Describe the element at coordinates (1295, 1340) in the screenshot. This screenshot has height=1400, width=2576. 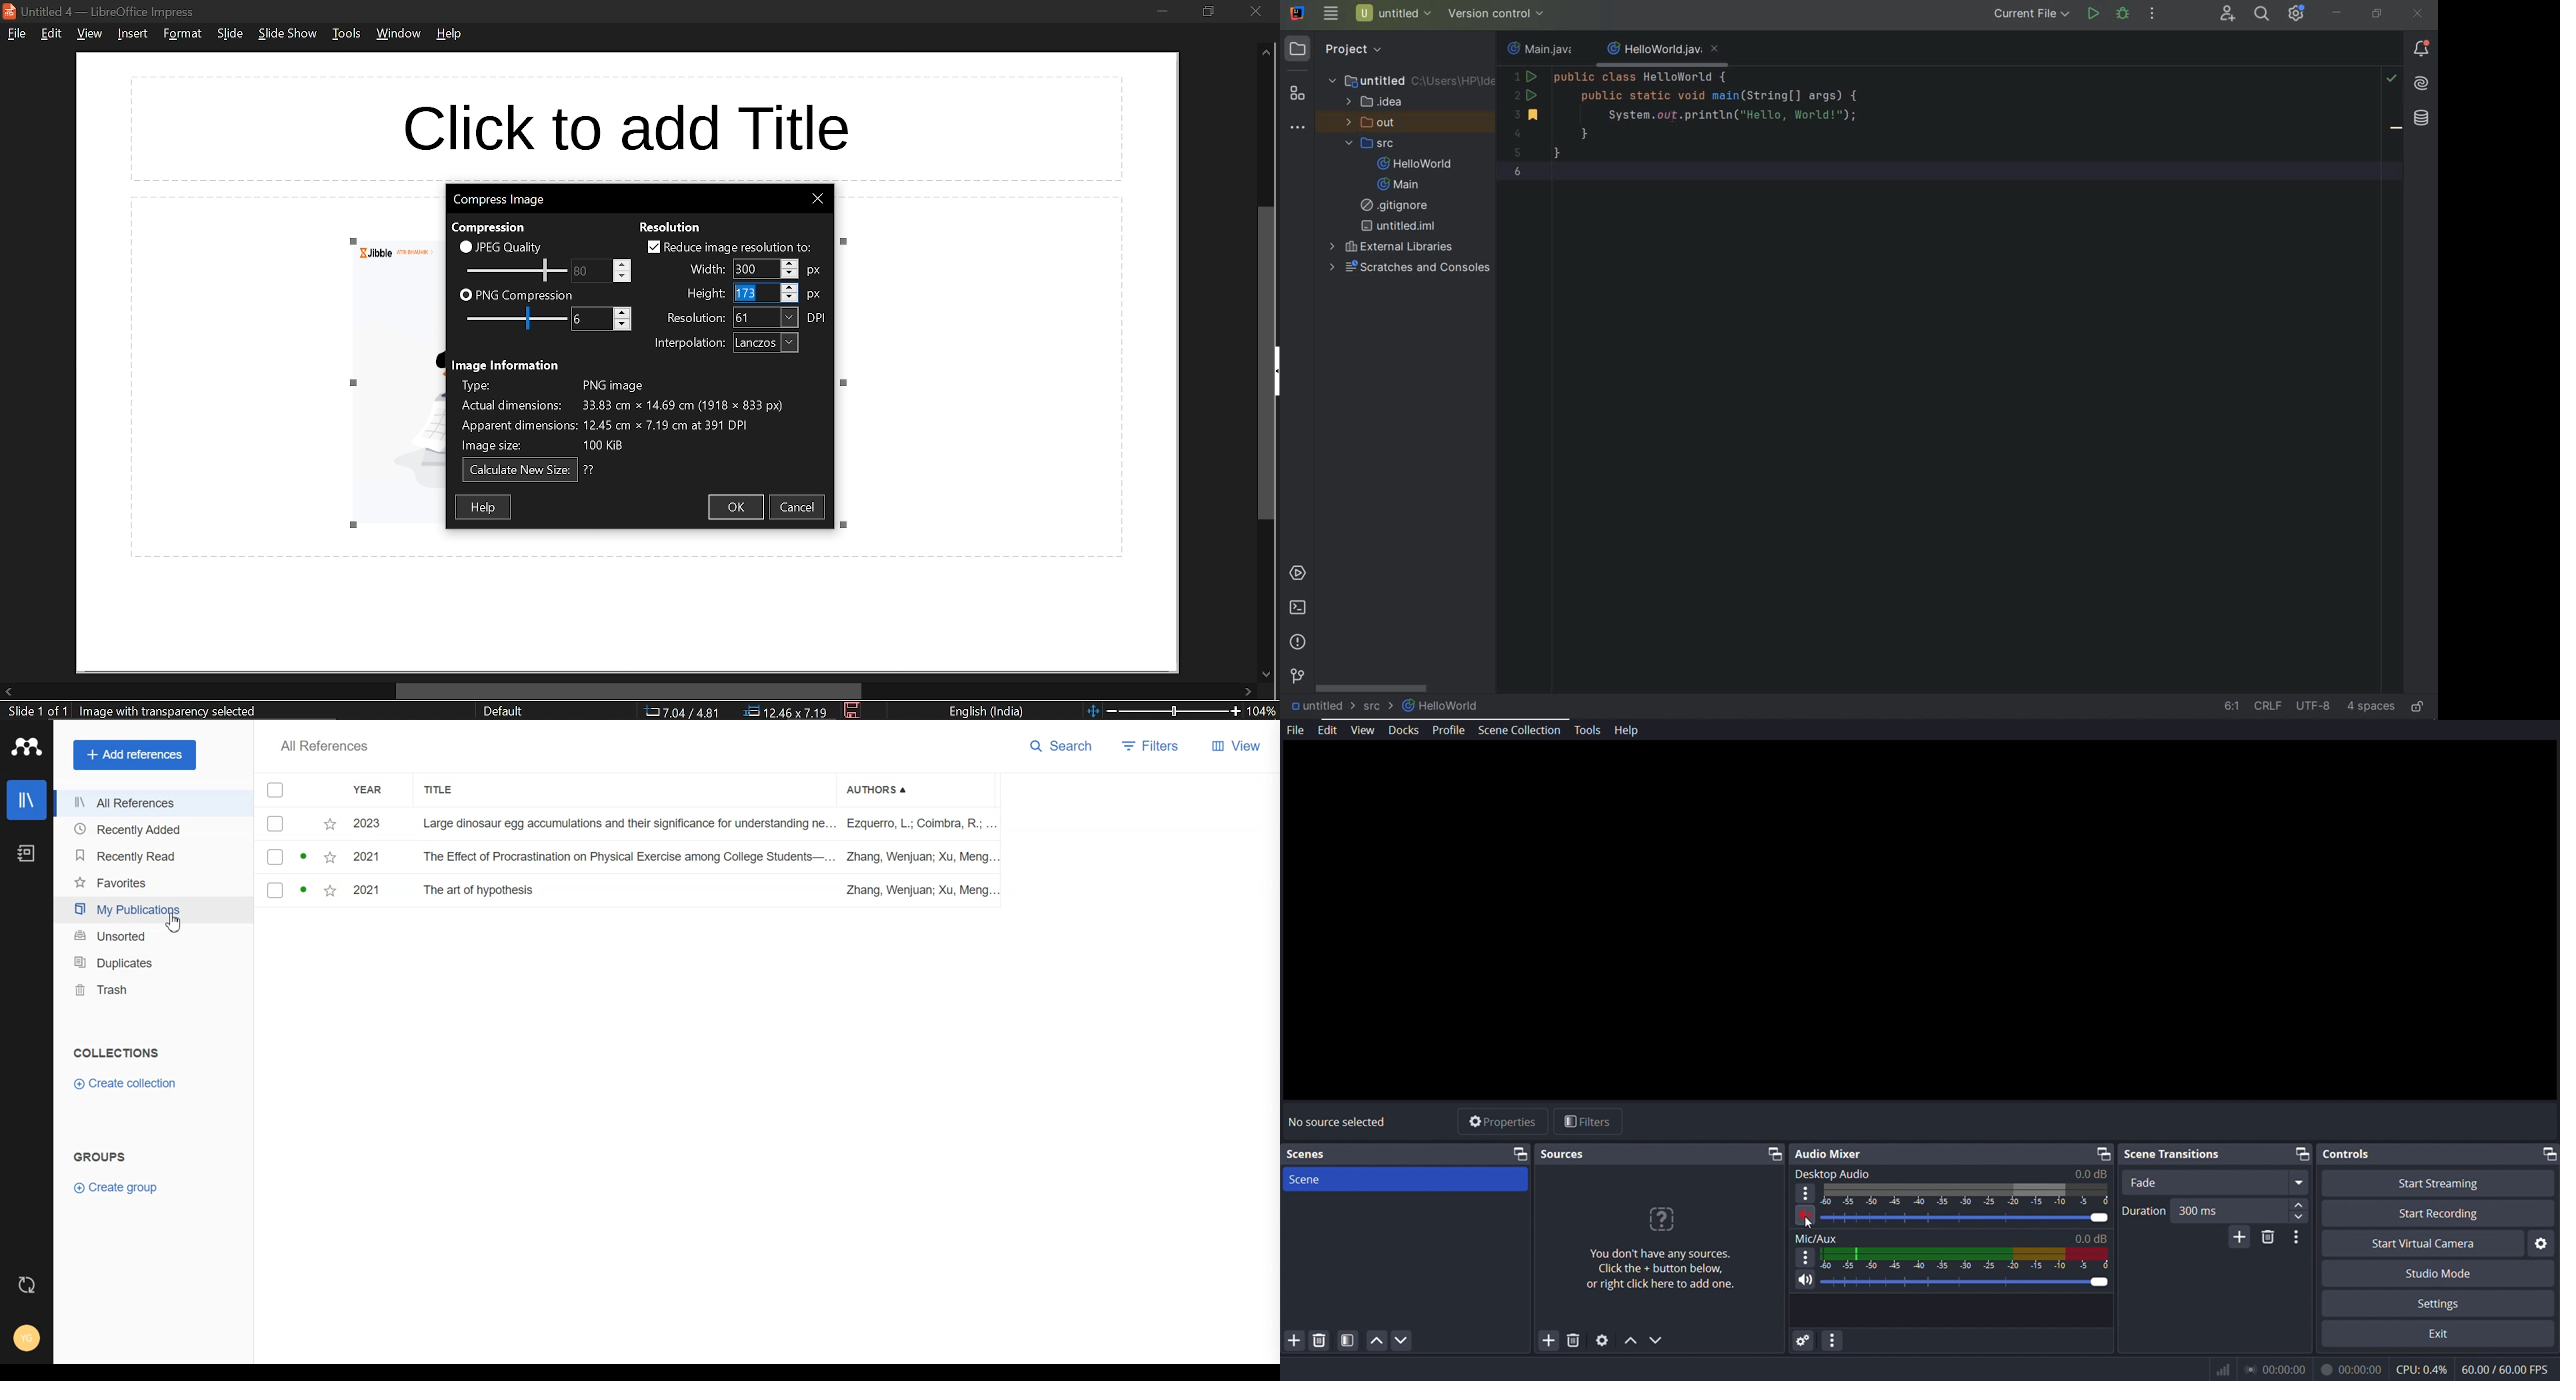
I see `add scene` at that location.